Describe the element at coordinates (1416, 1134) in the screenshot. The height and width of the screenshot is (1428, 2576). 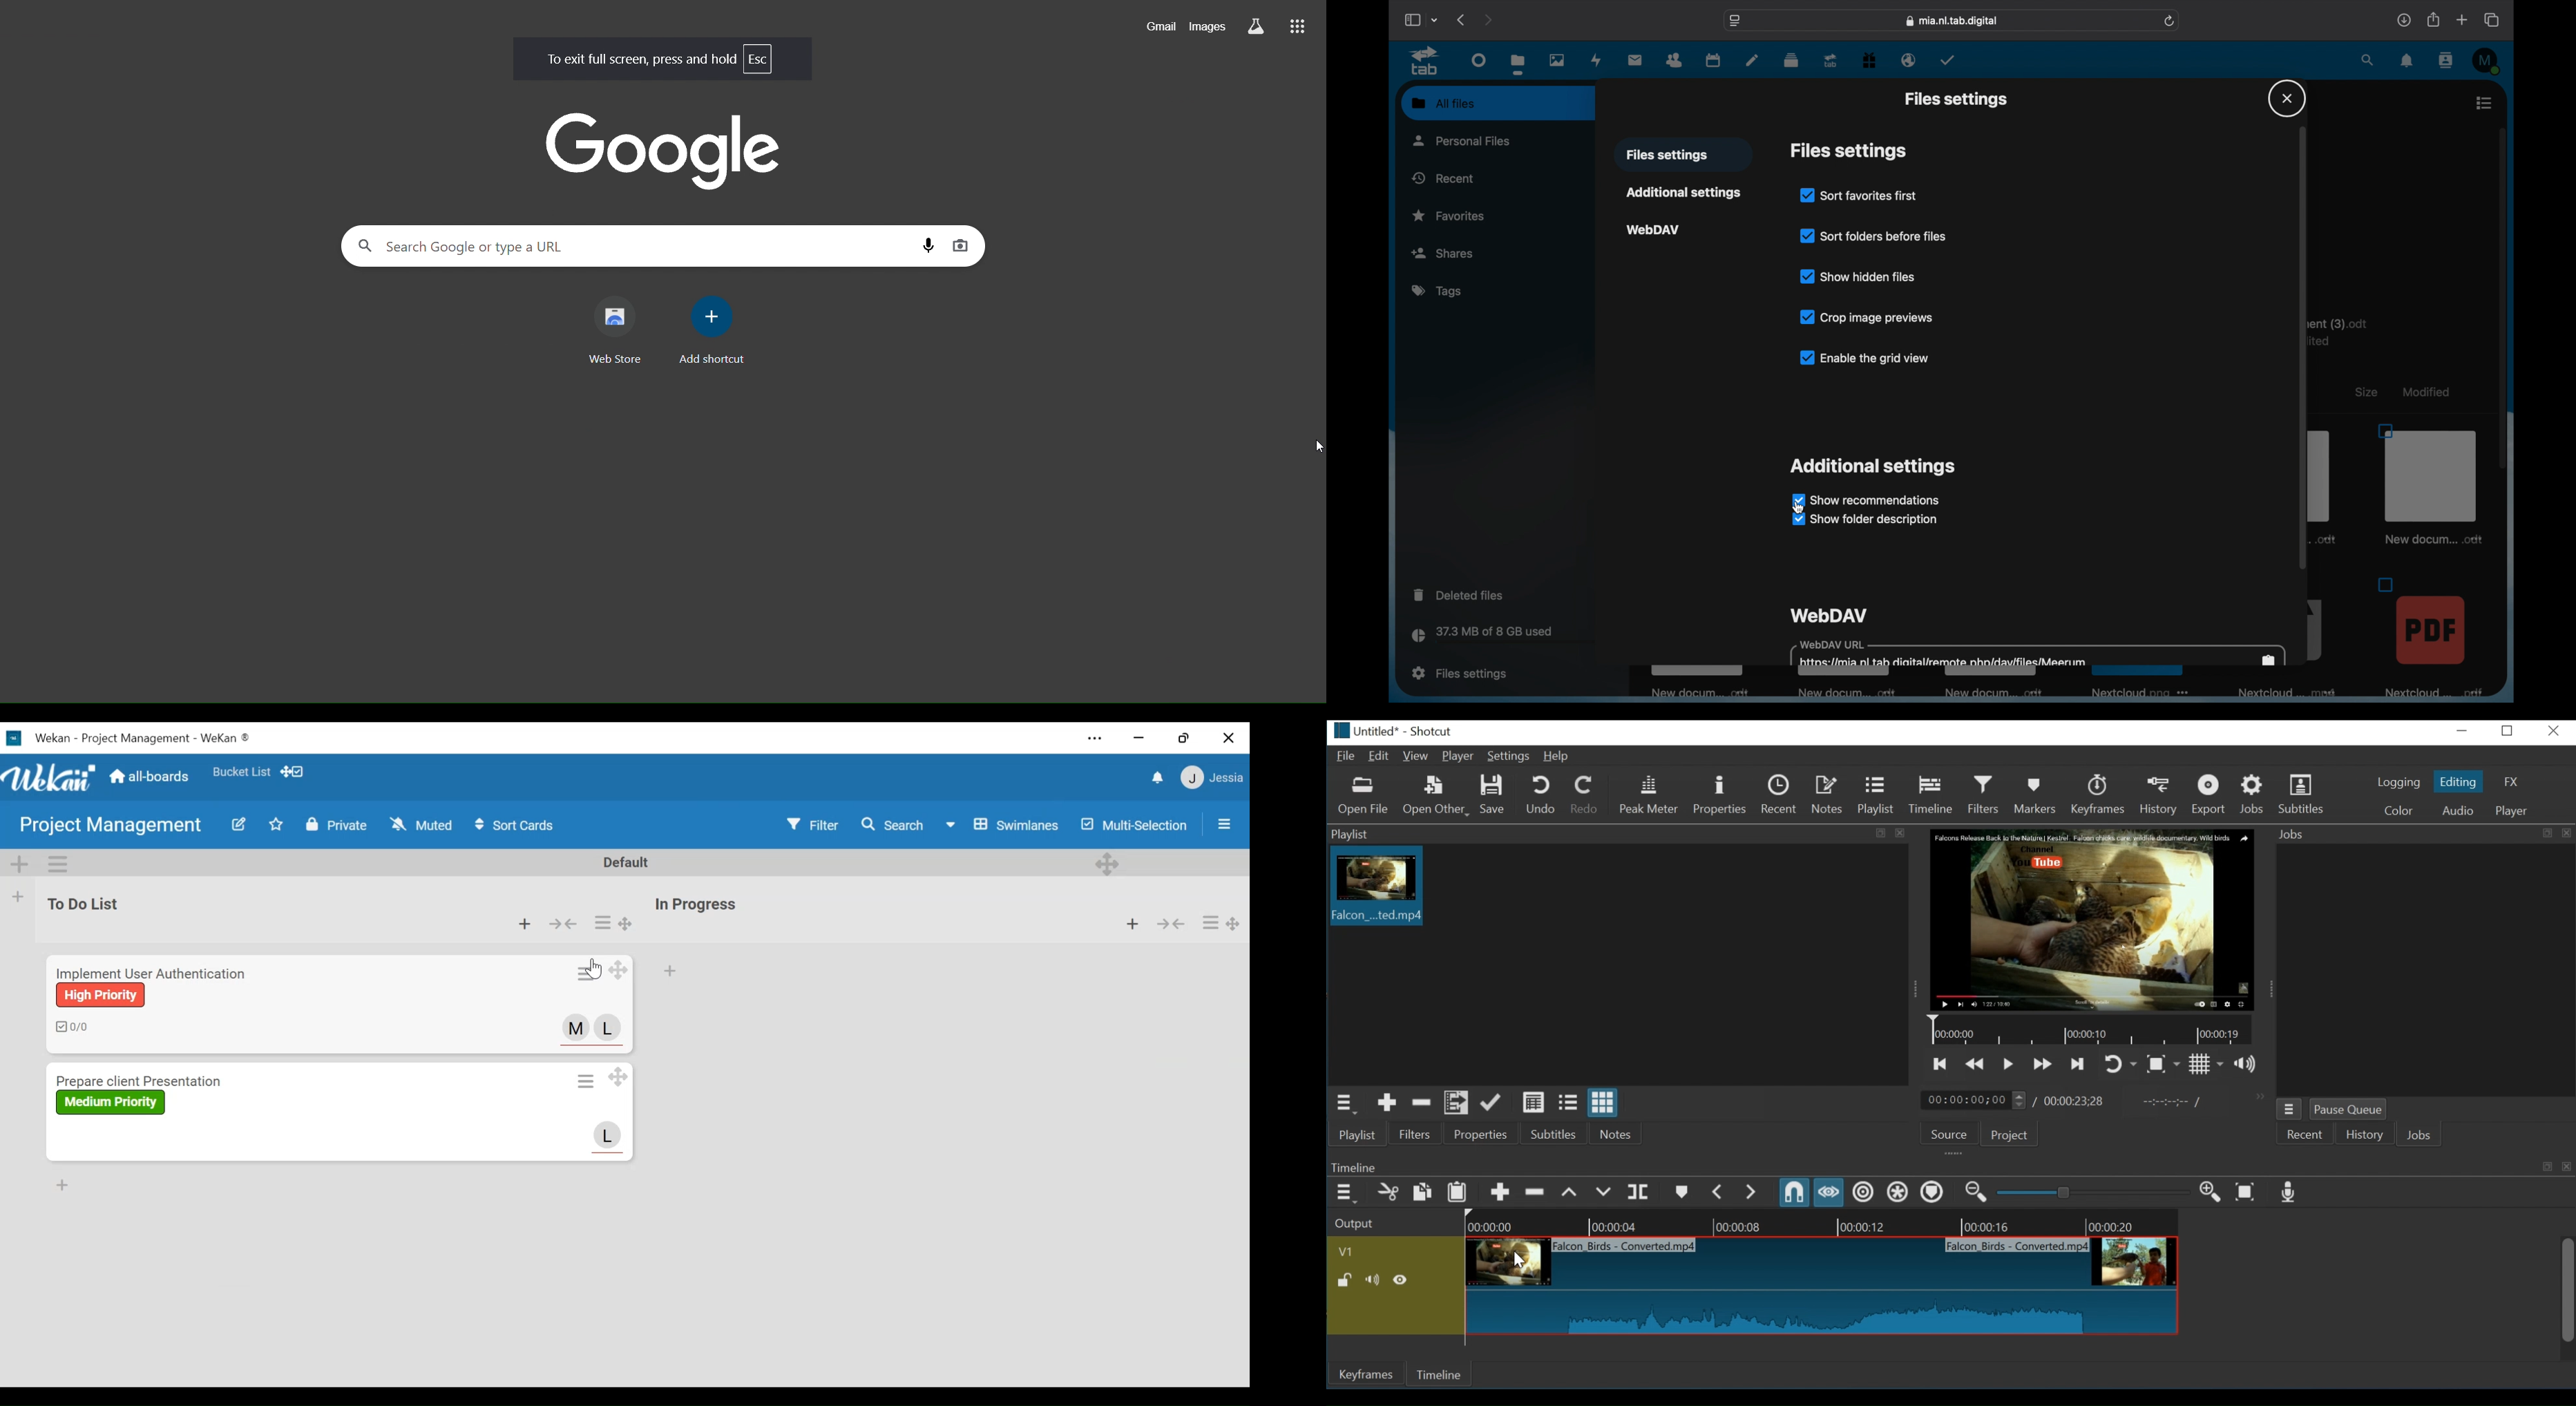
I see `Filters` at that location.